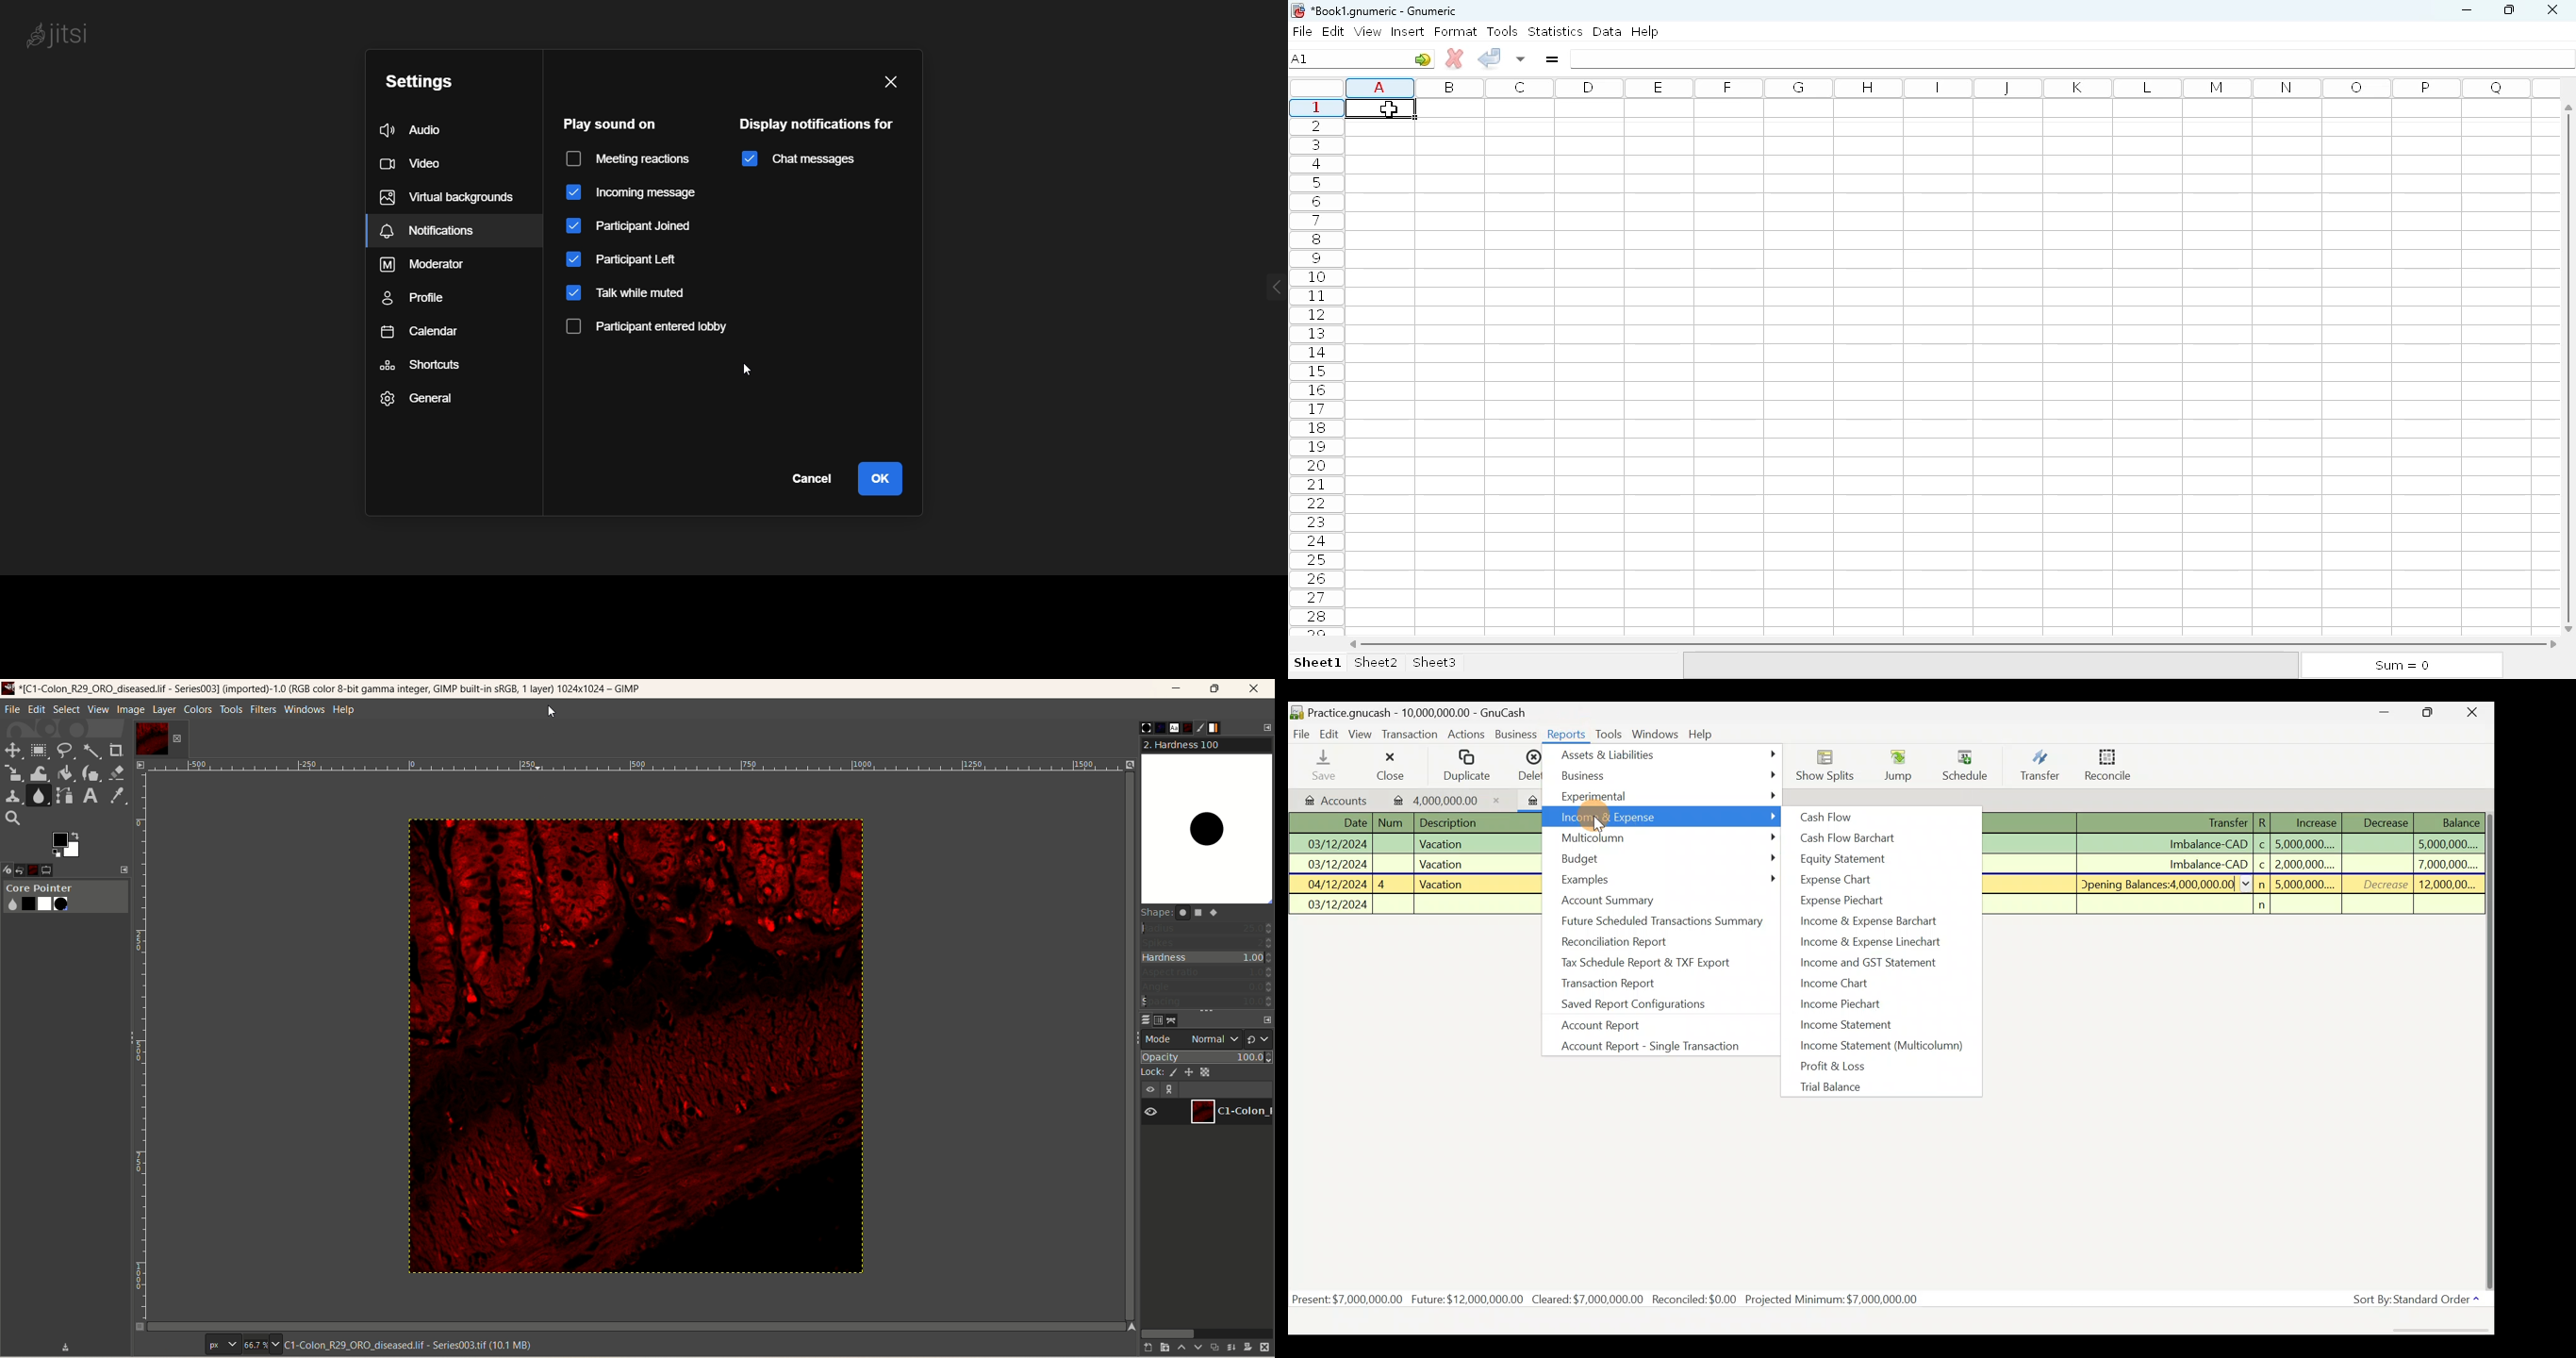 The height and width of the screenshot is (1372, 2576). I want to click on image, so click(631, 1046).